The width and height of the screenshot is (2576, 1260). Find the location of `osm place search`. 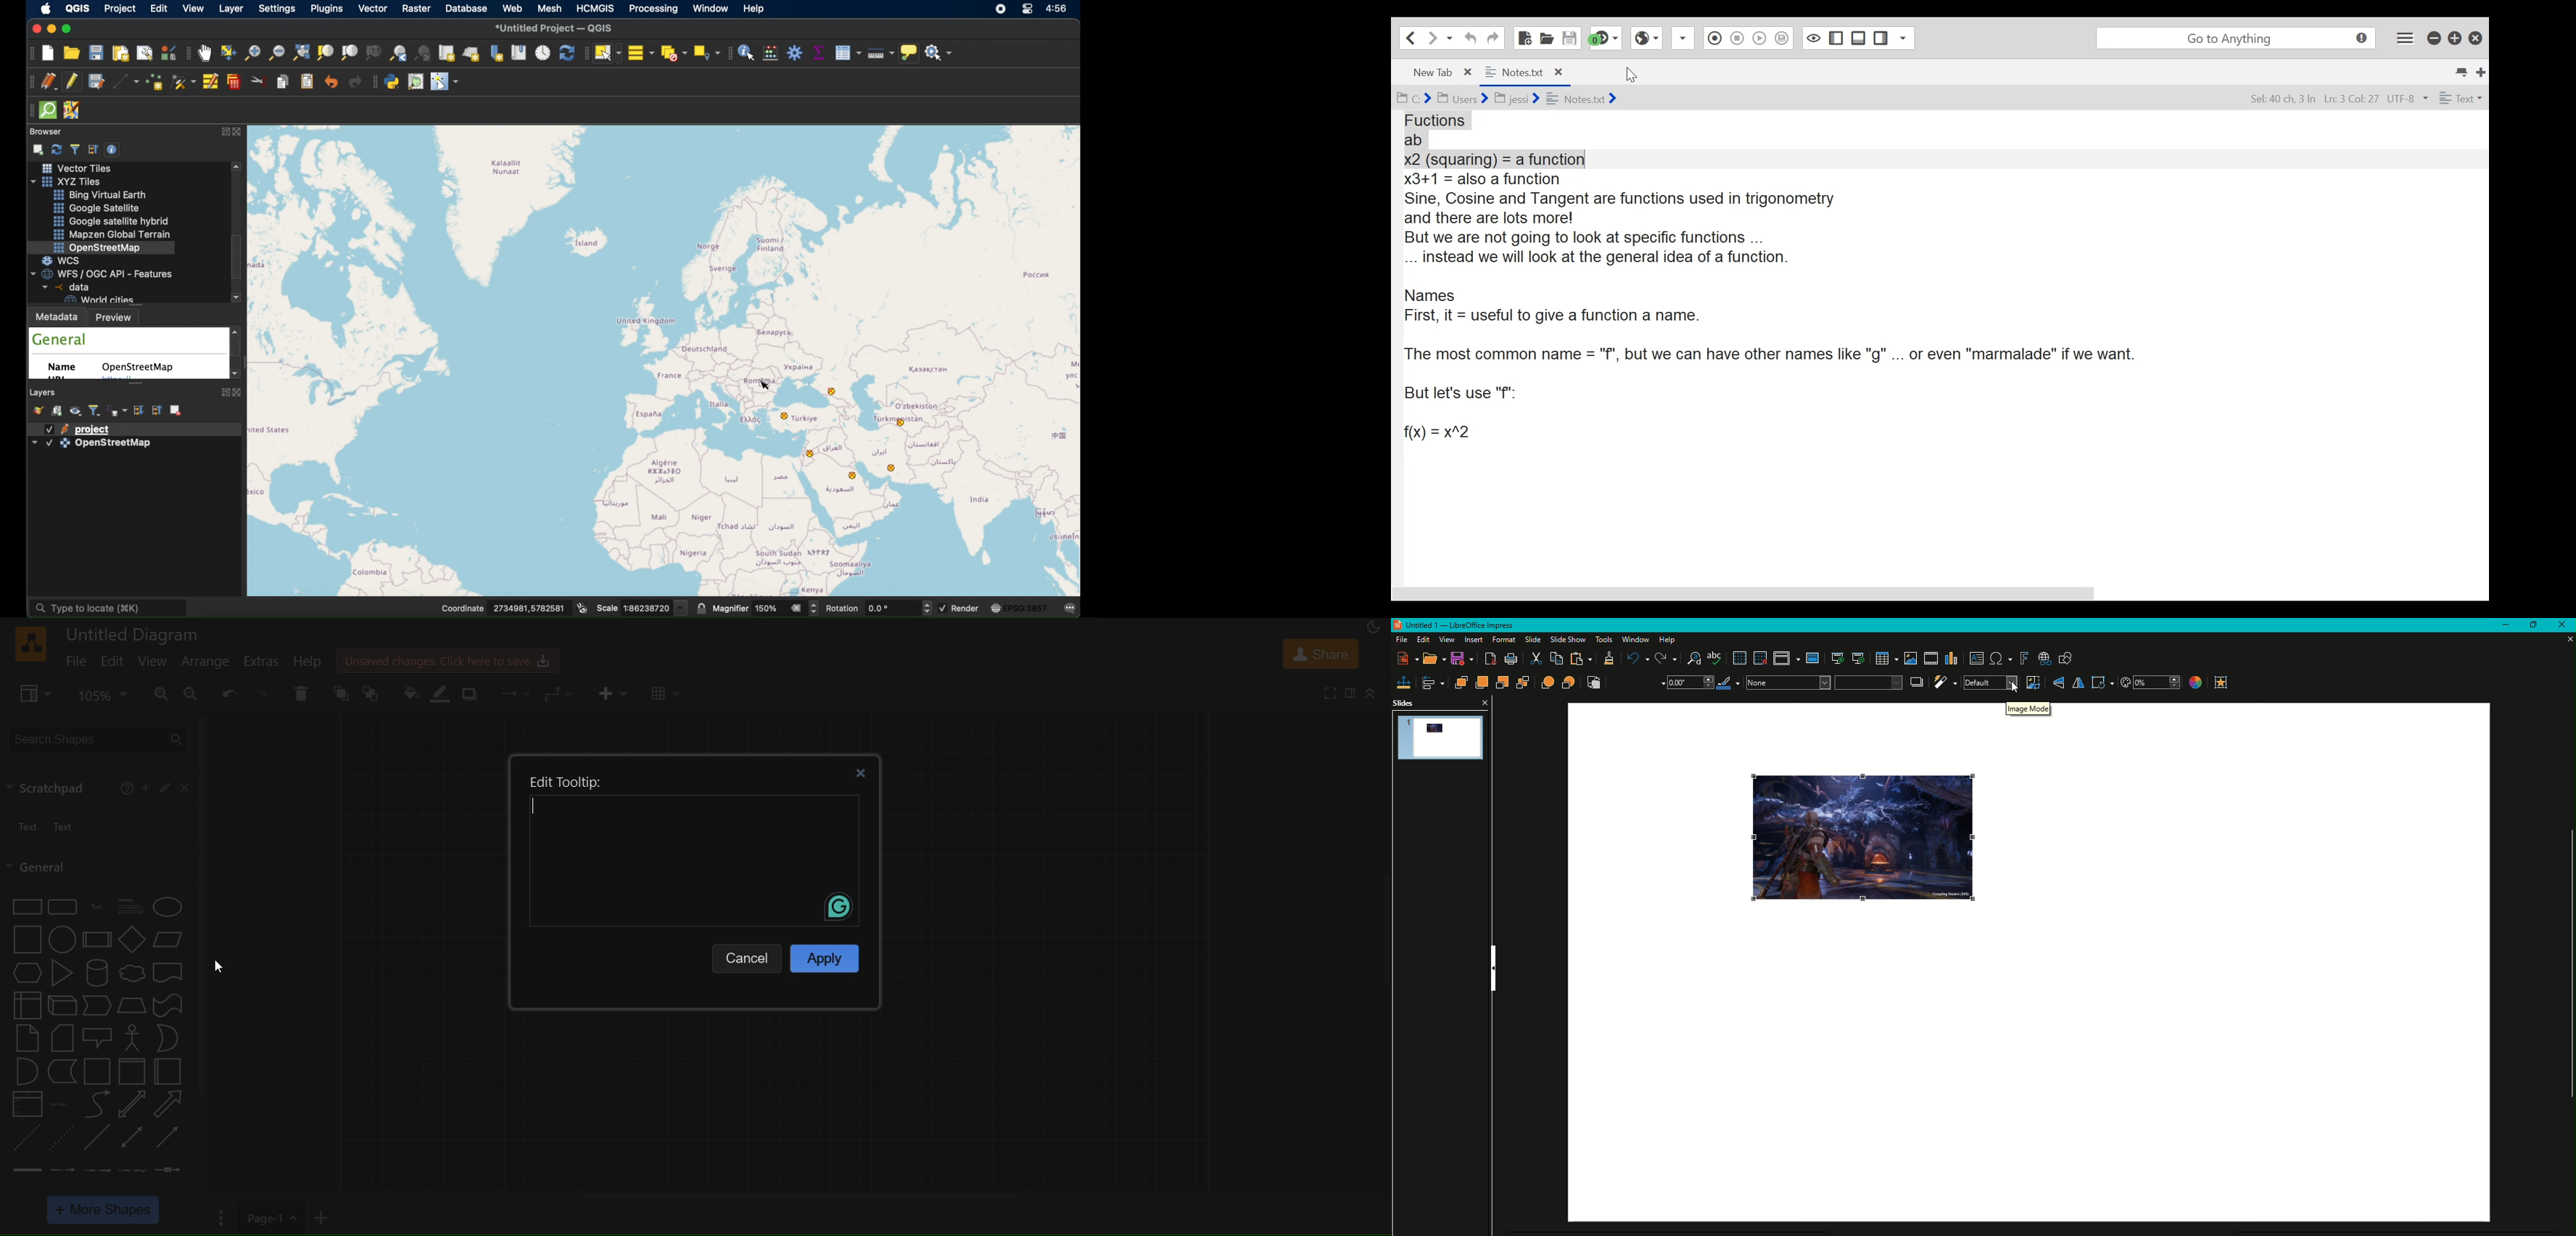

osm place search is located at coordinates (417, 81).